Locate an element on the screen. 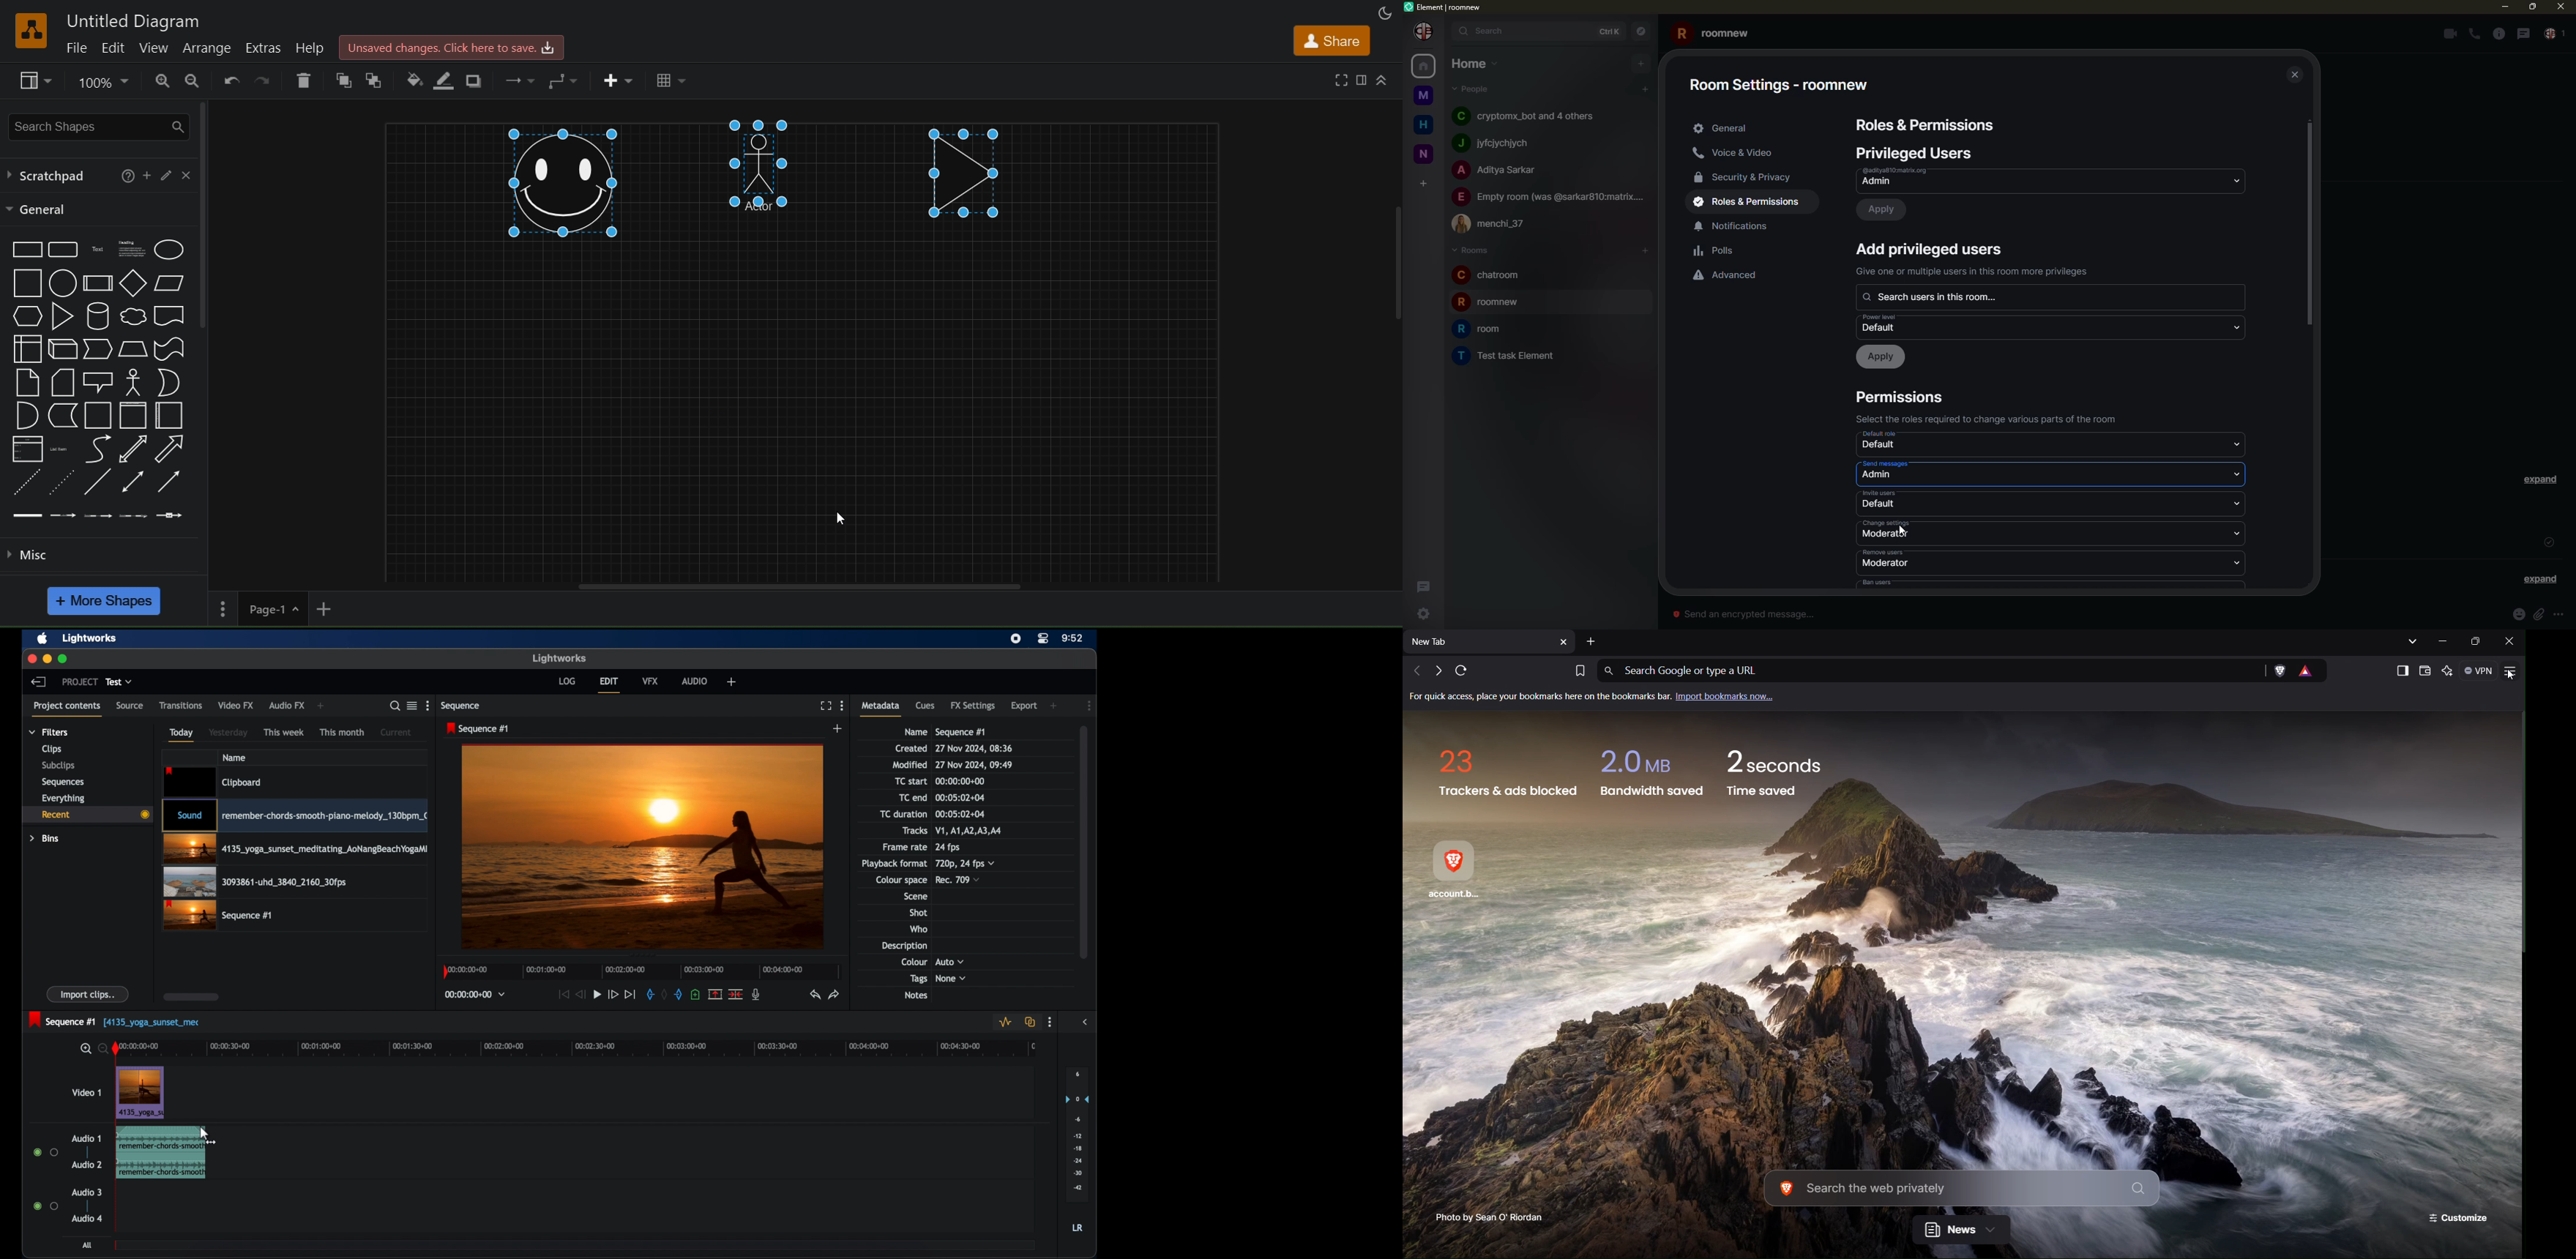 The image size is (2576, 1260). yesterday is located at coordinates (228, 732).